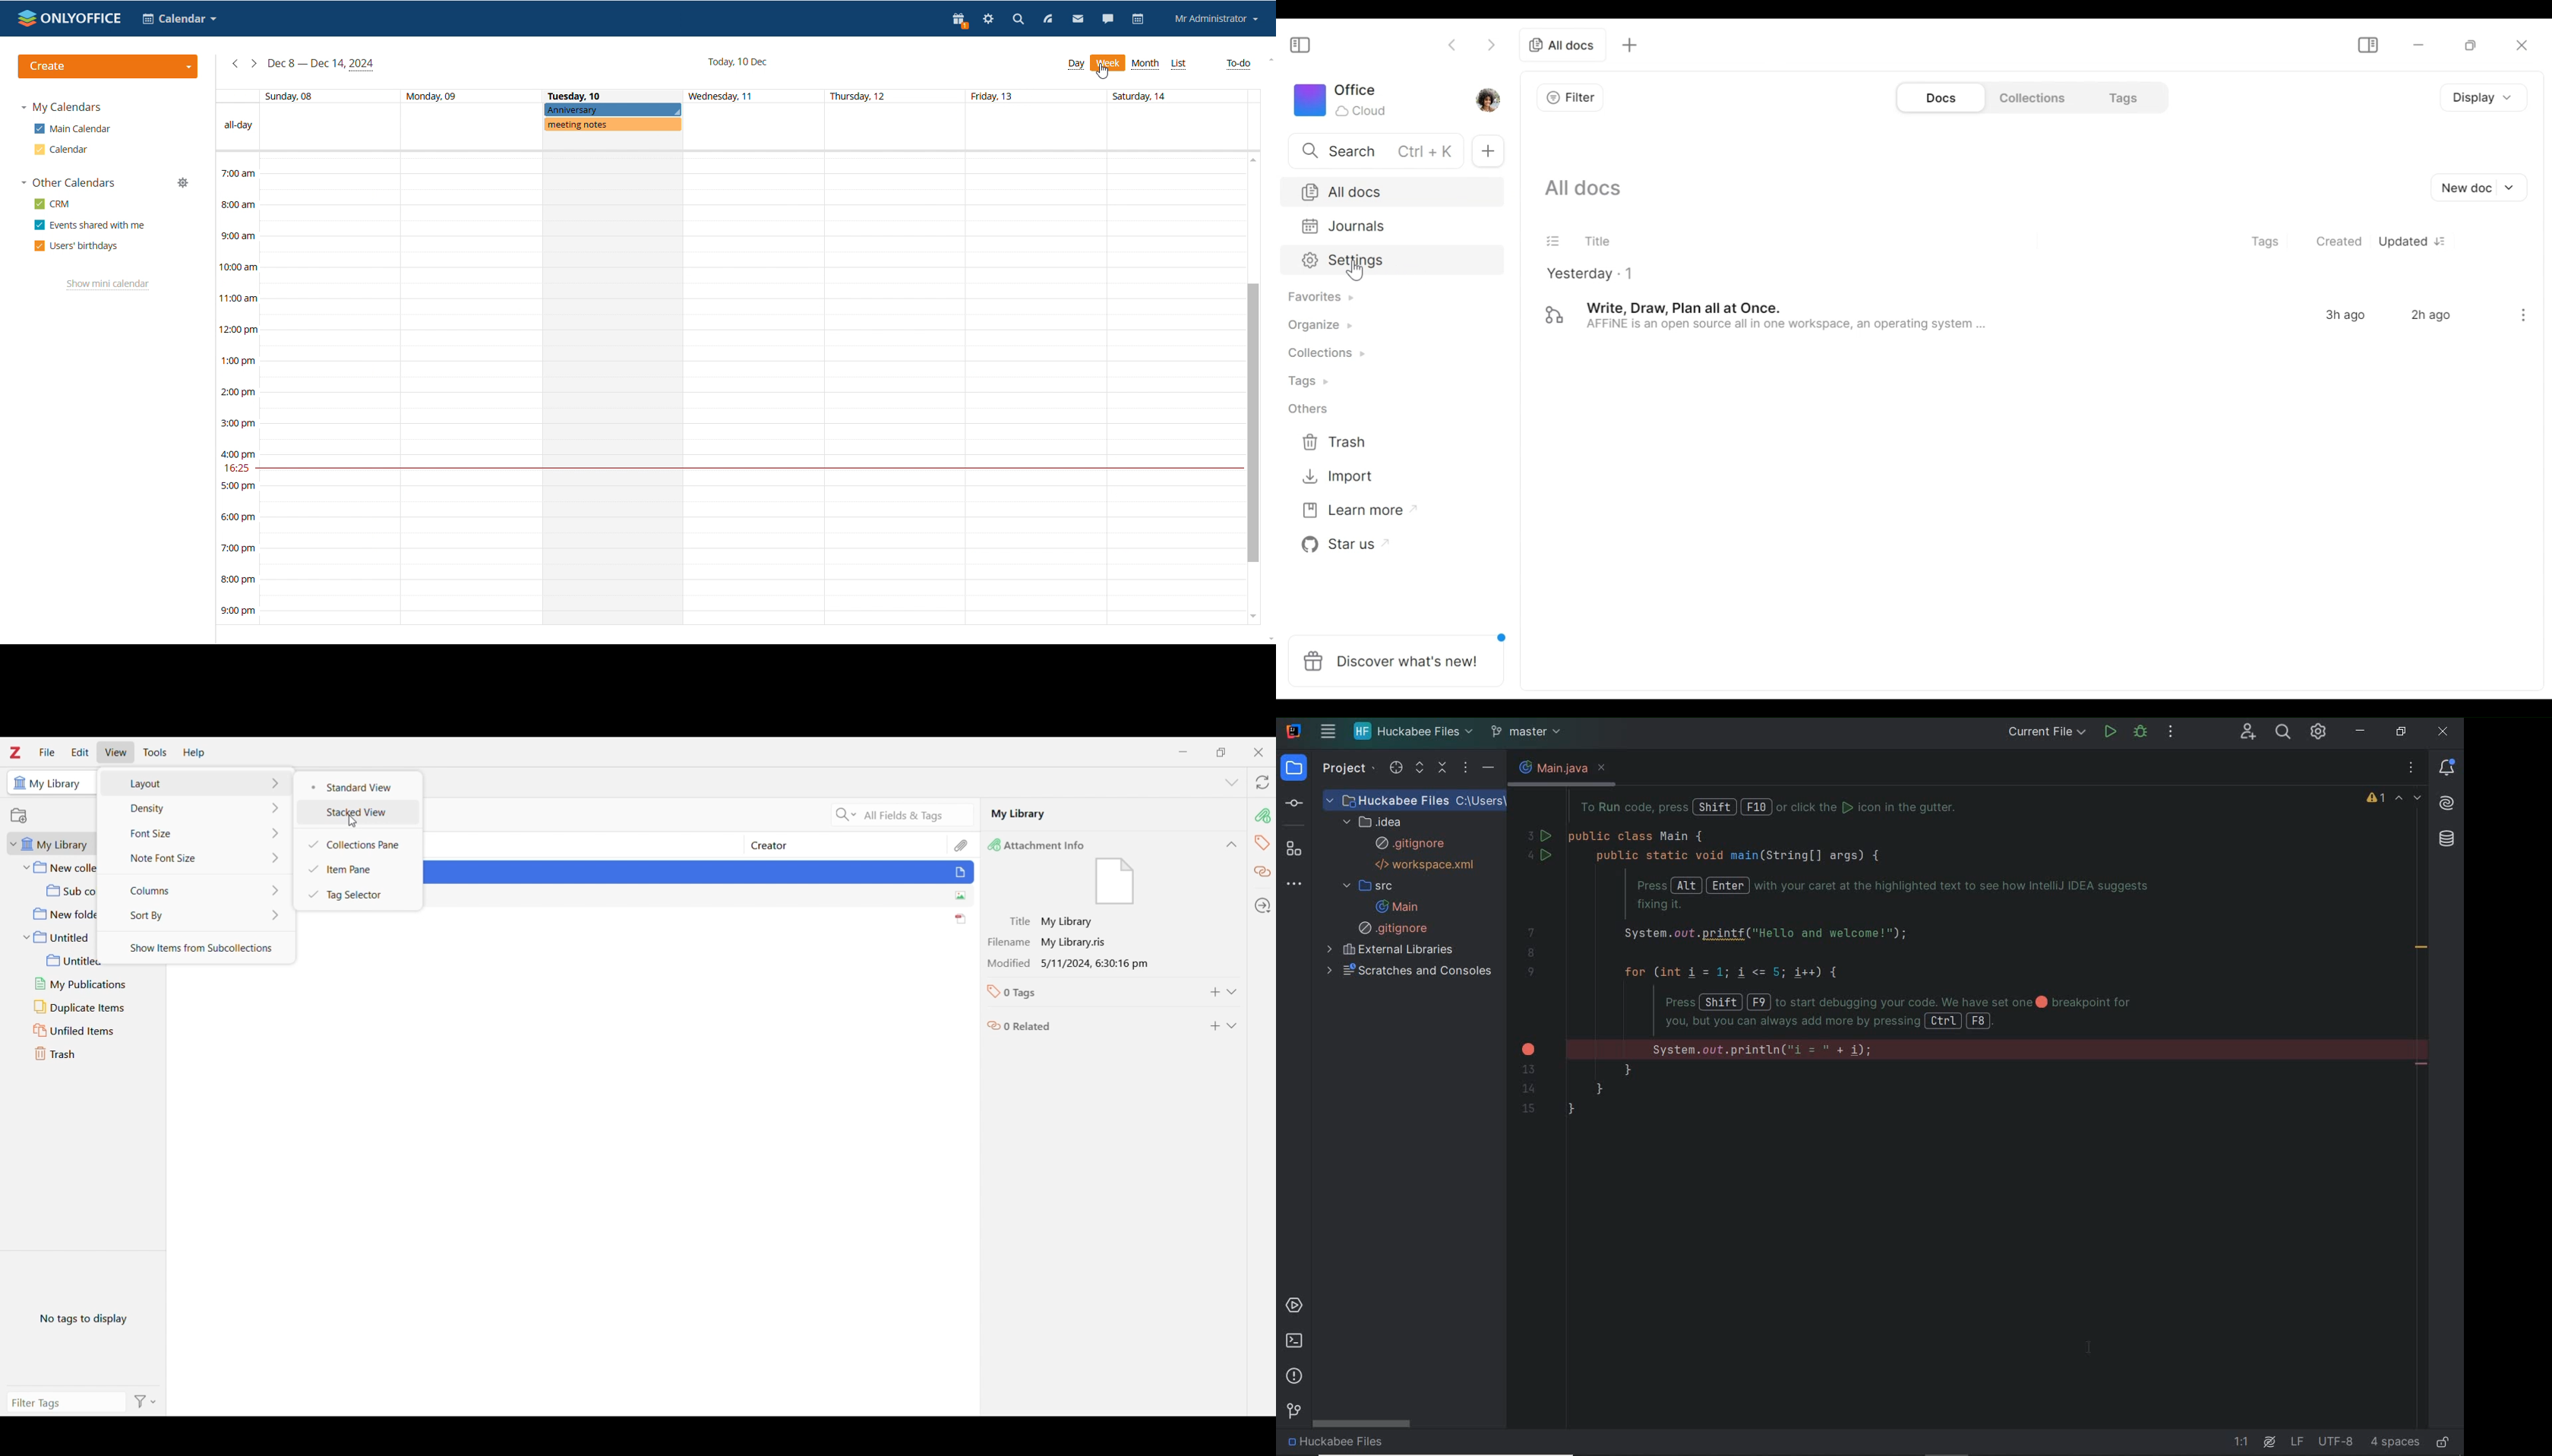  I want to click on Title of selected file, so click(1041, 921).